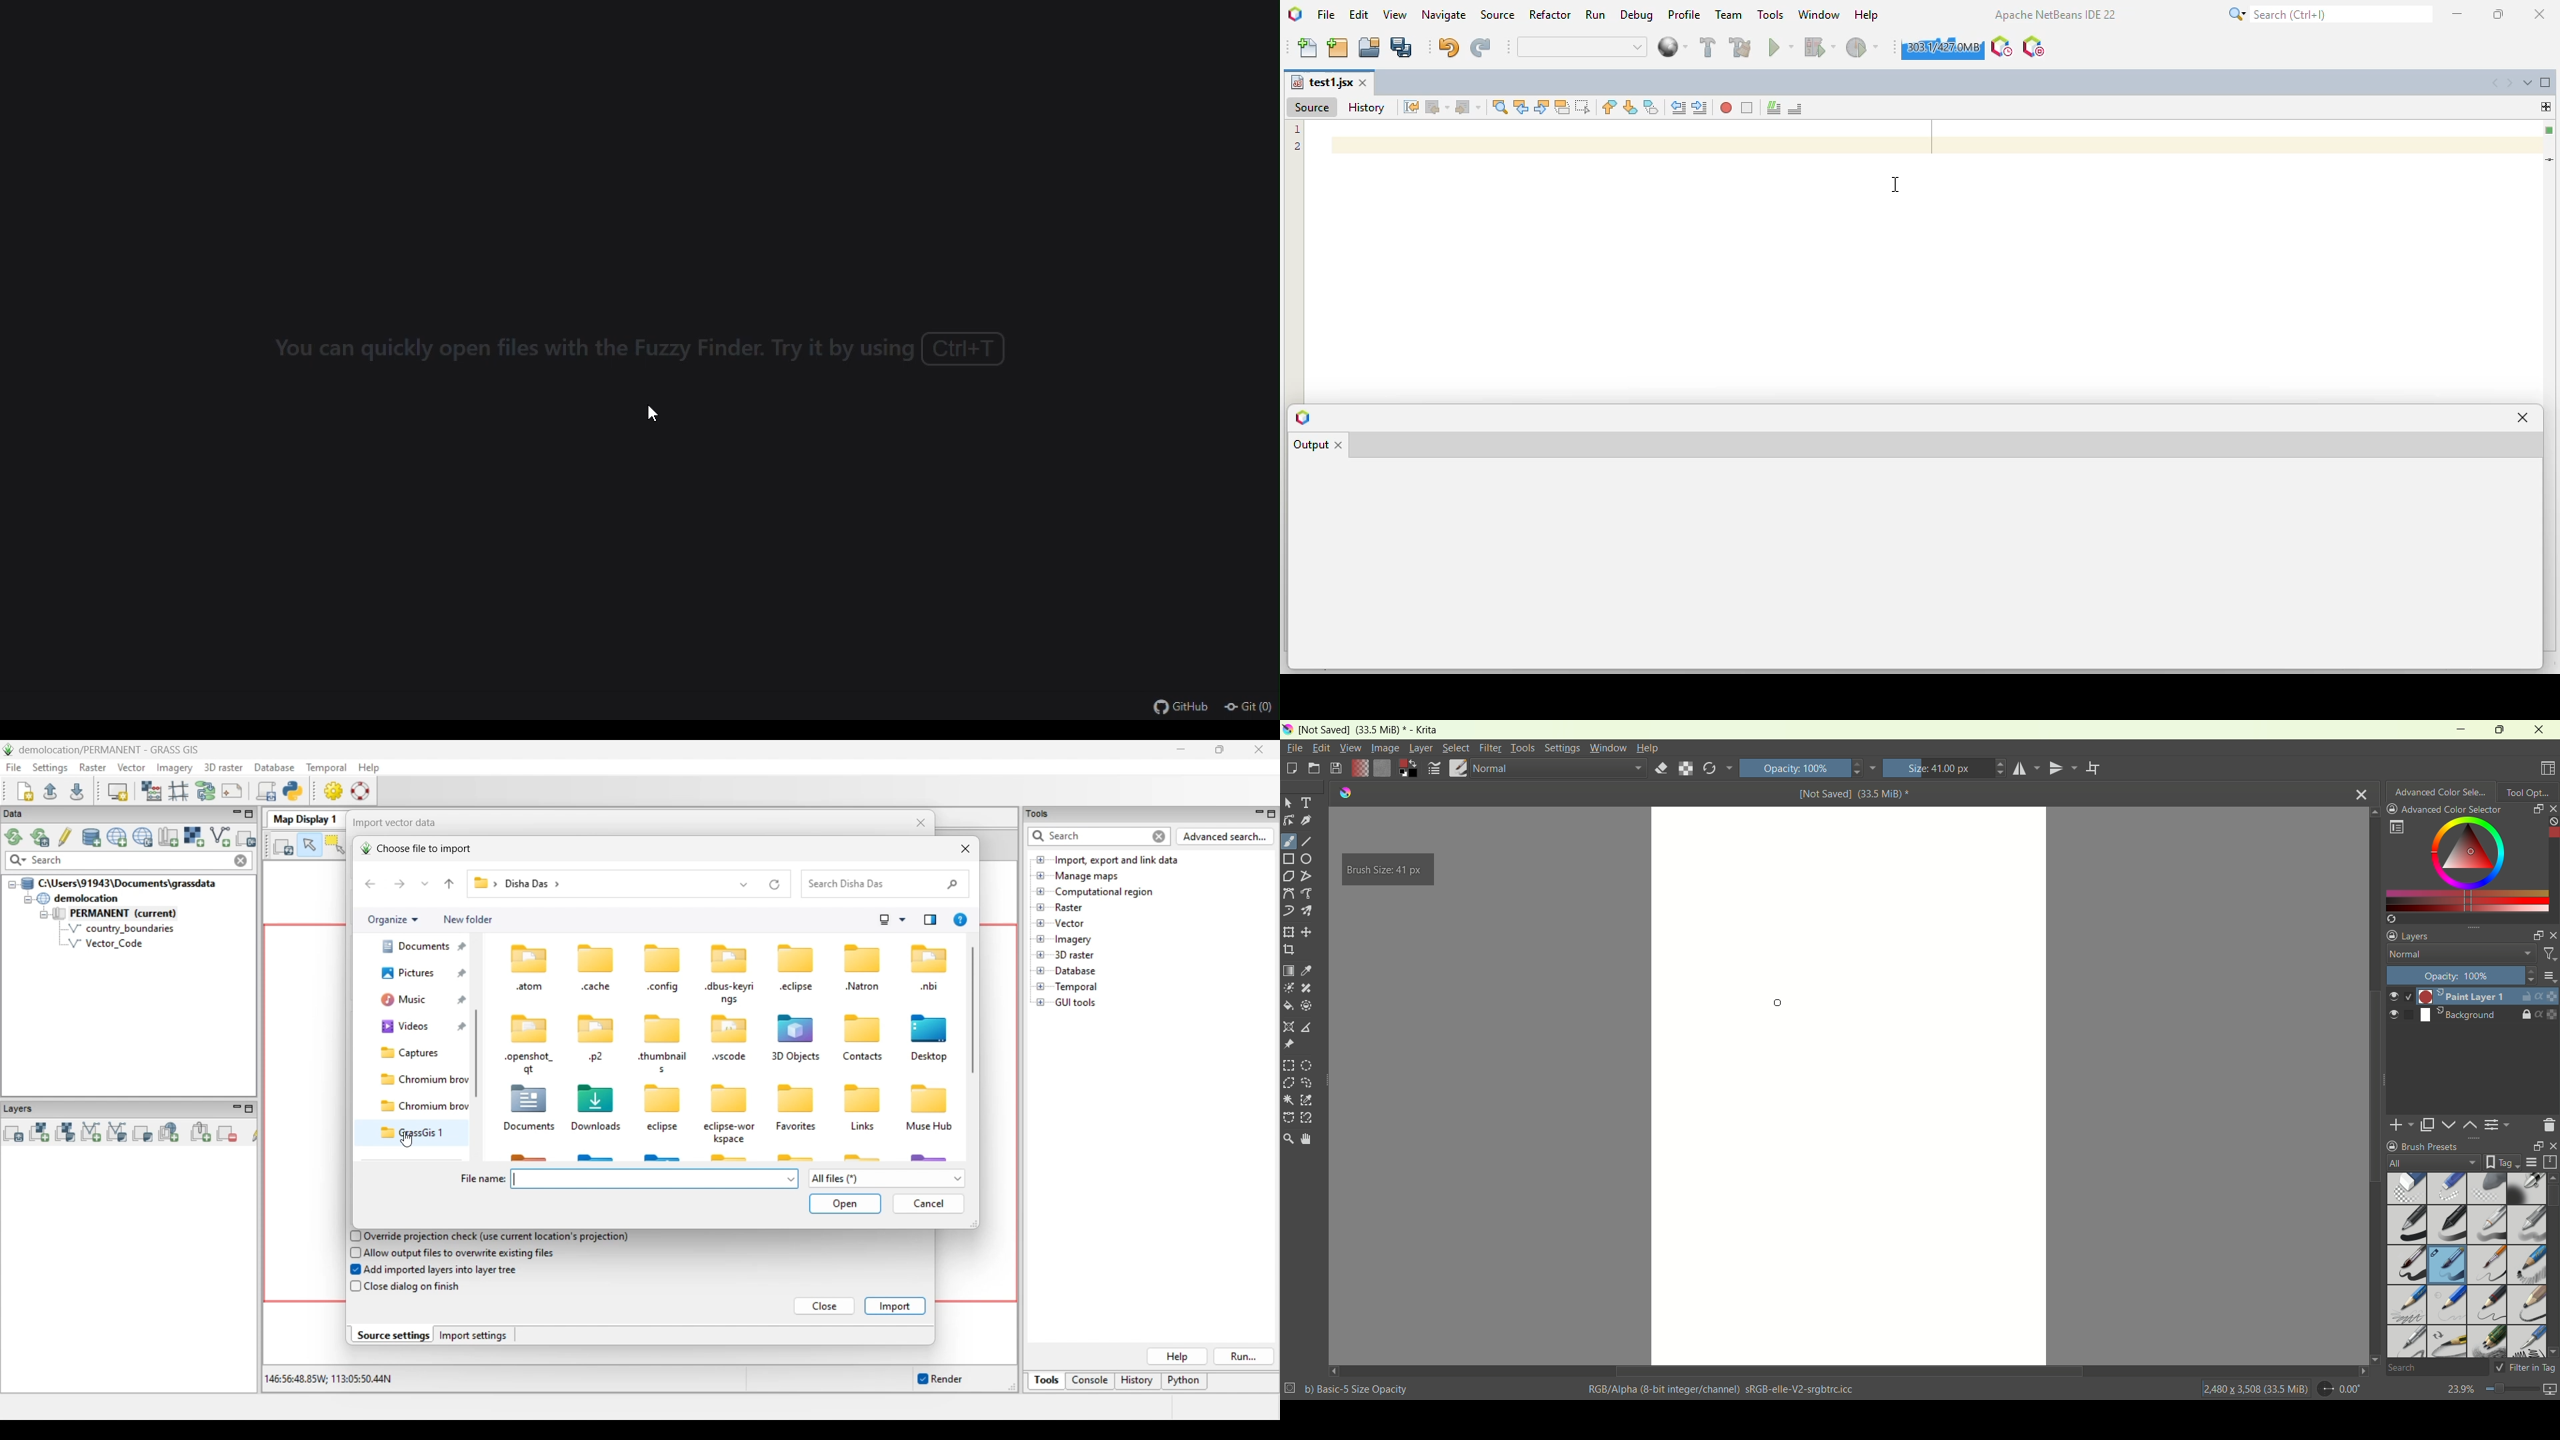  Describe the element at coordinates (1313, 767) in the screenshot. I see `open` at that location.